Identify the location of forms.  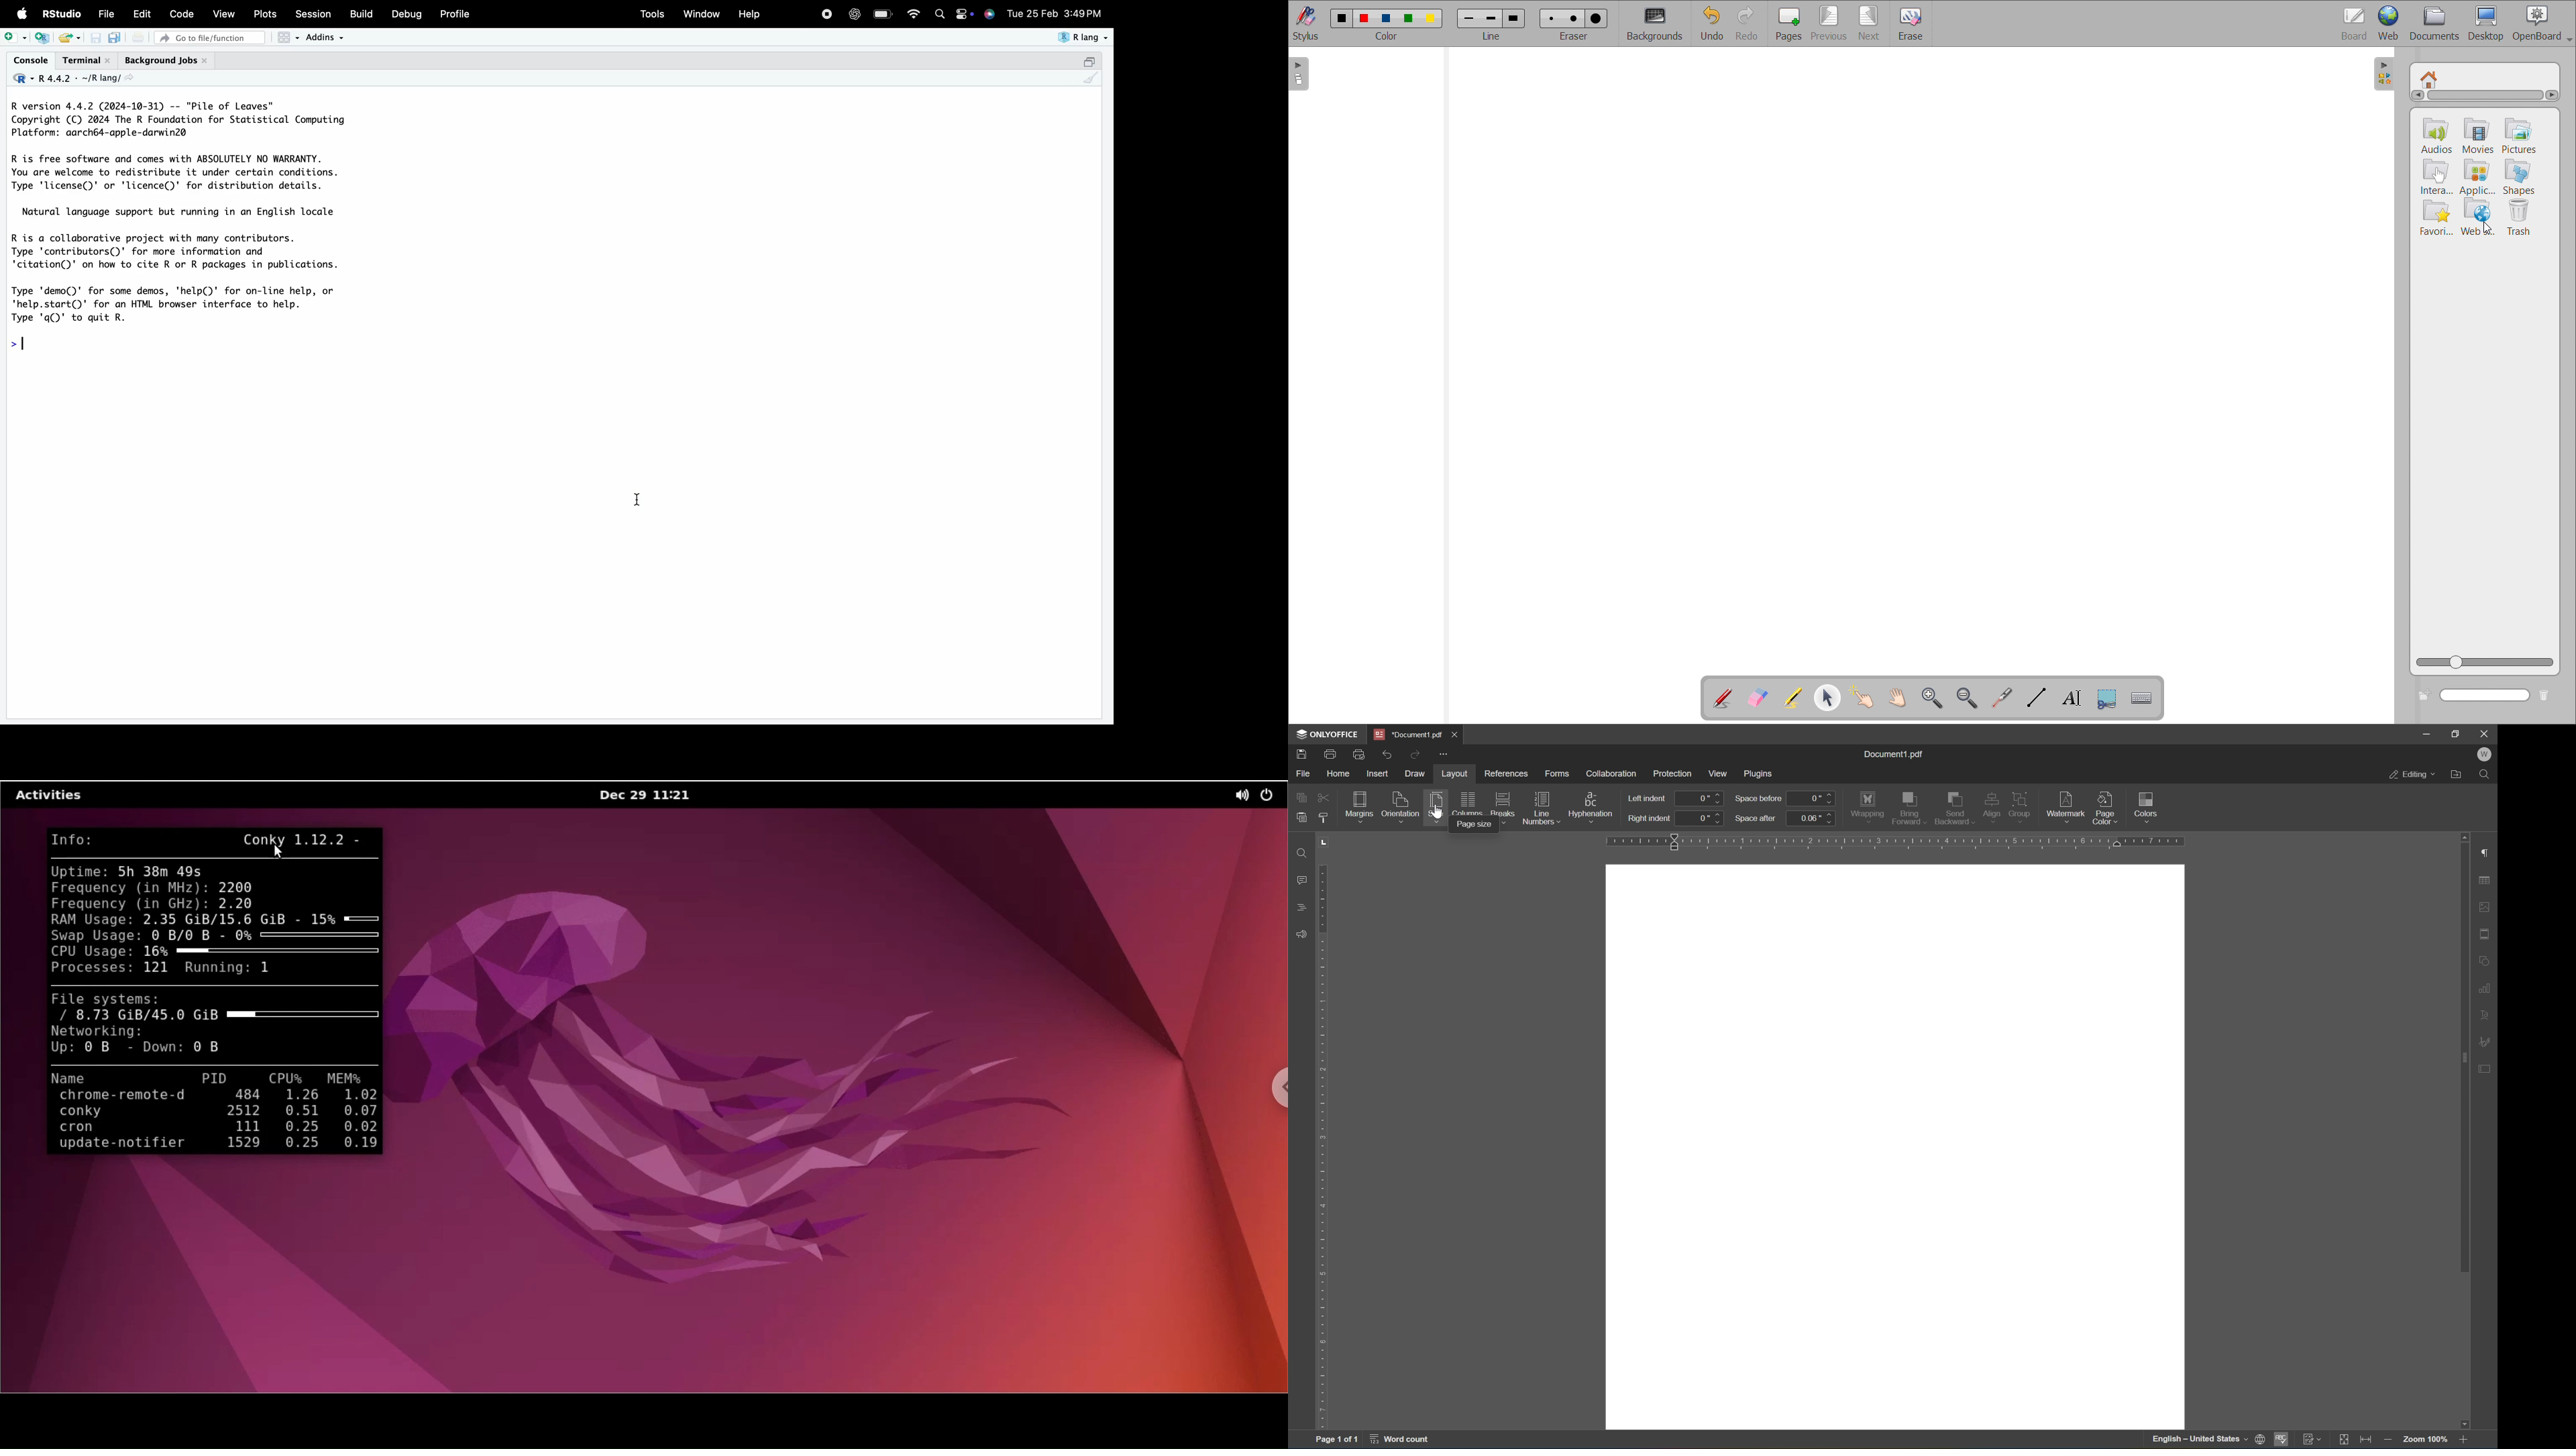
(1557, 771).